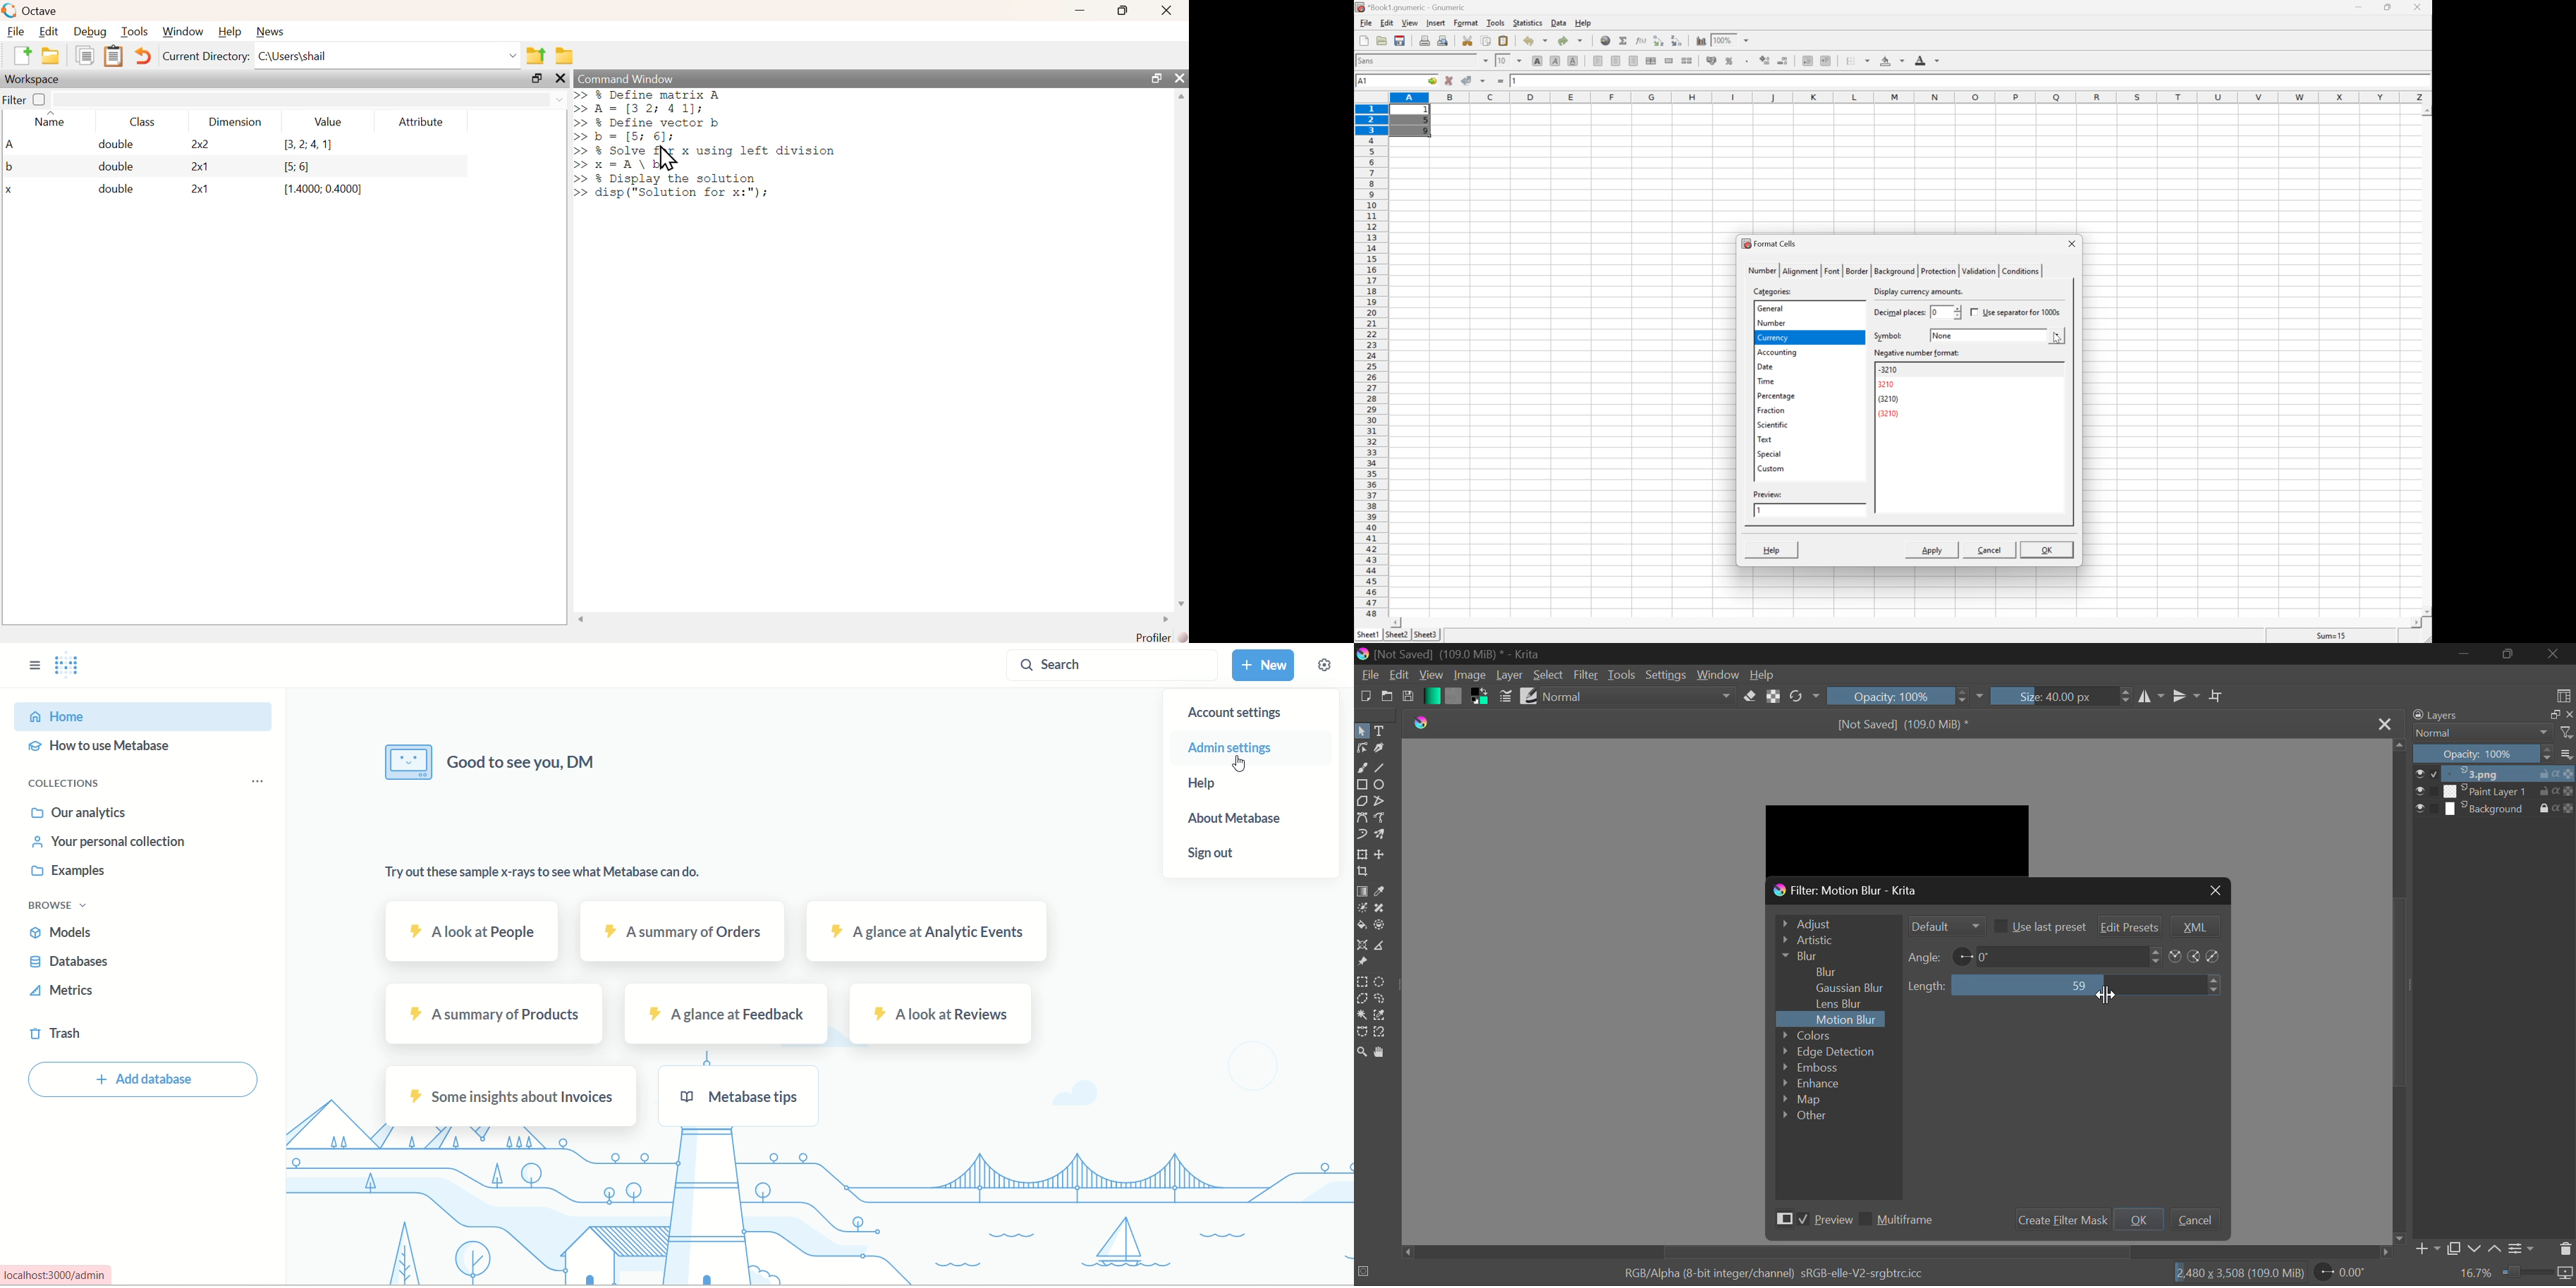 This screenshot has width=2576, height=1288. What do you see at coordinates (111, 167) in the screenshot?
I see `double` at bounding box center [111, 167].